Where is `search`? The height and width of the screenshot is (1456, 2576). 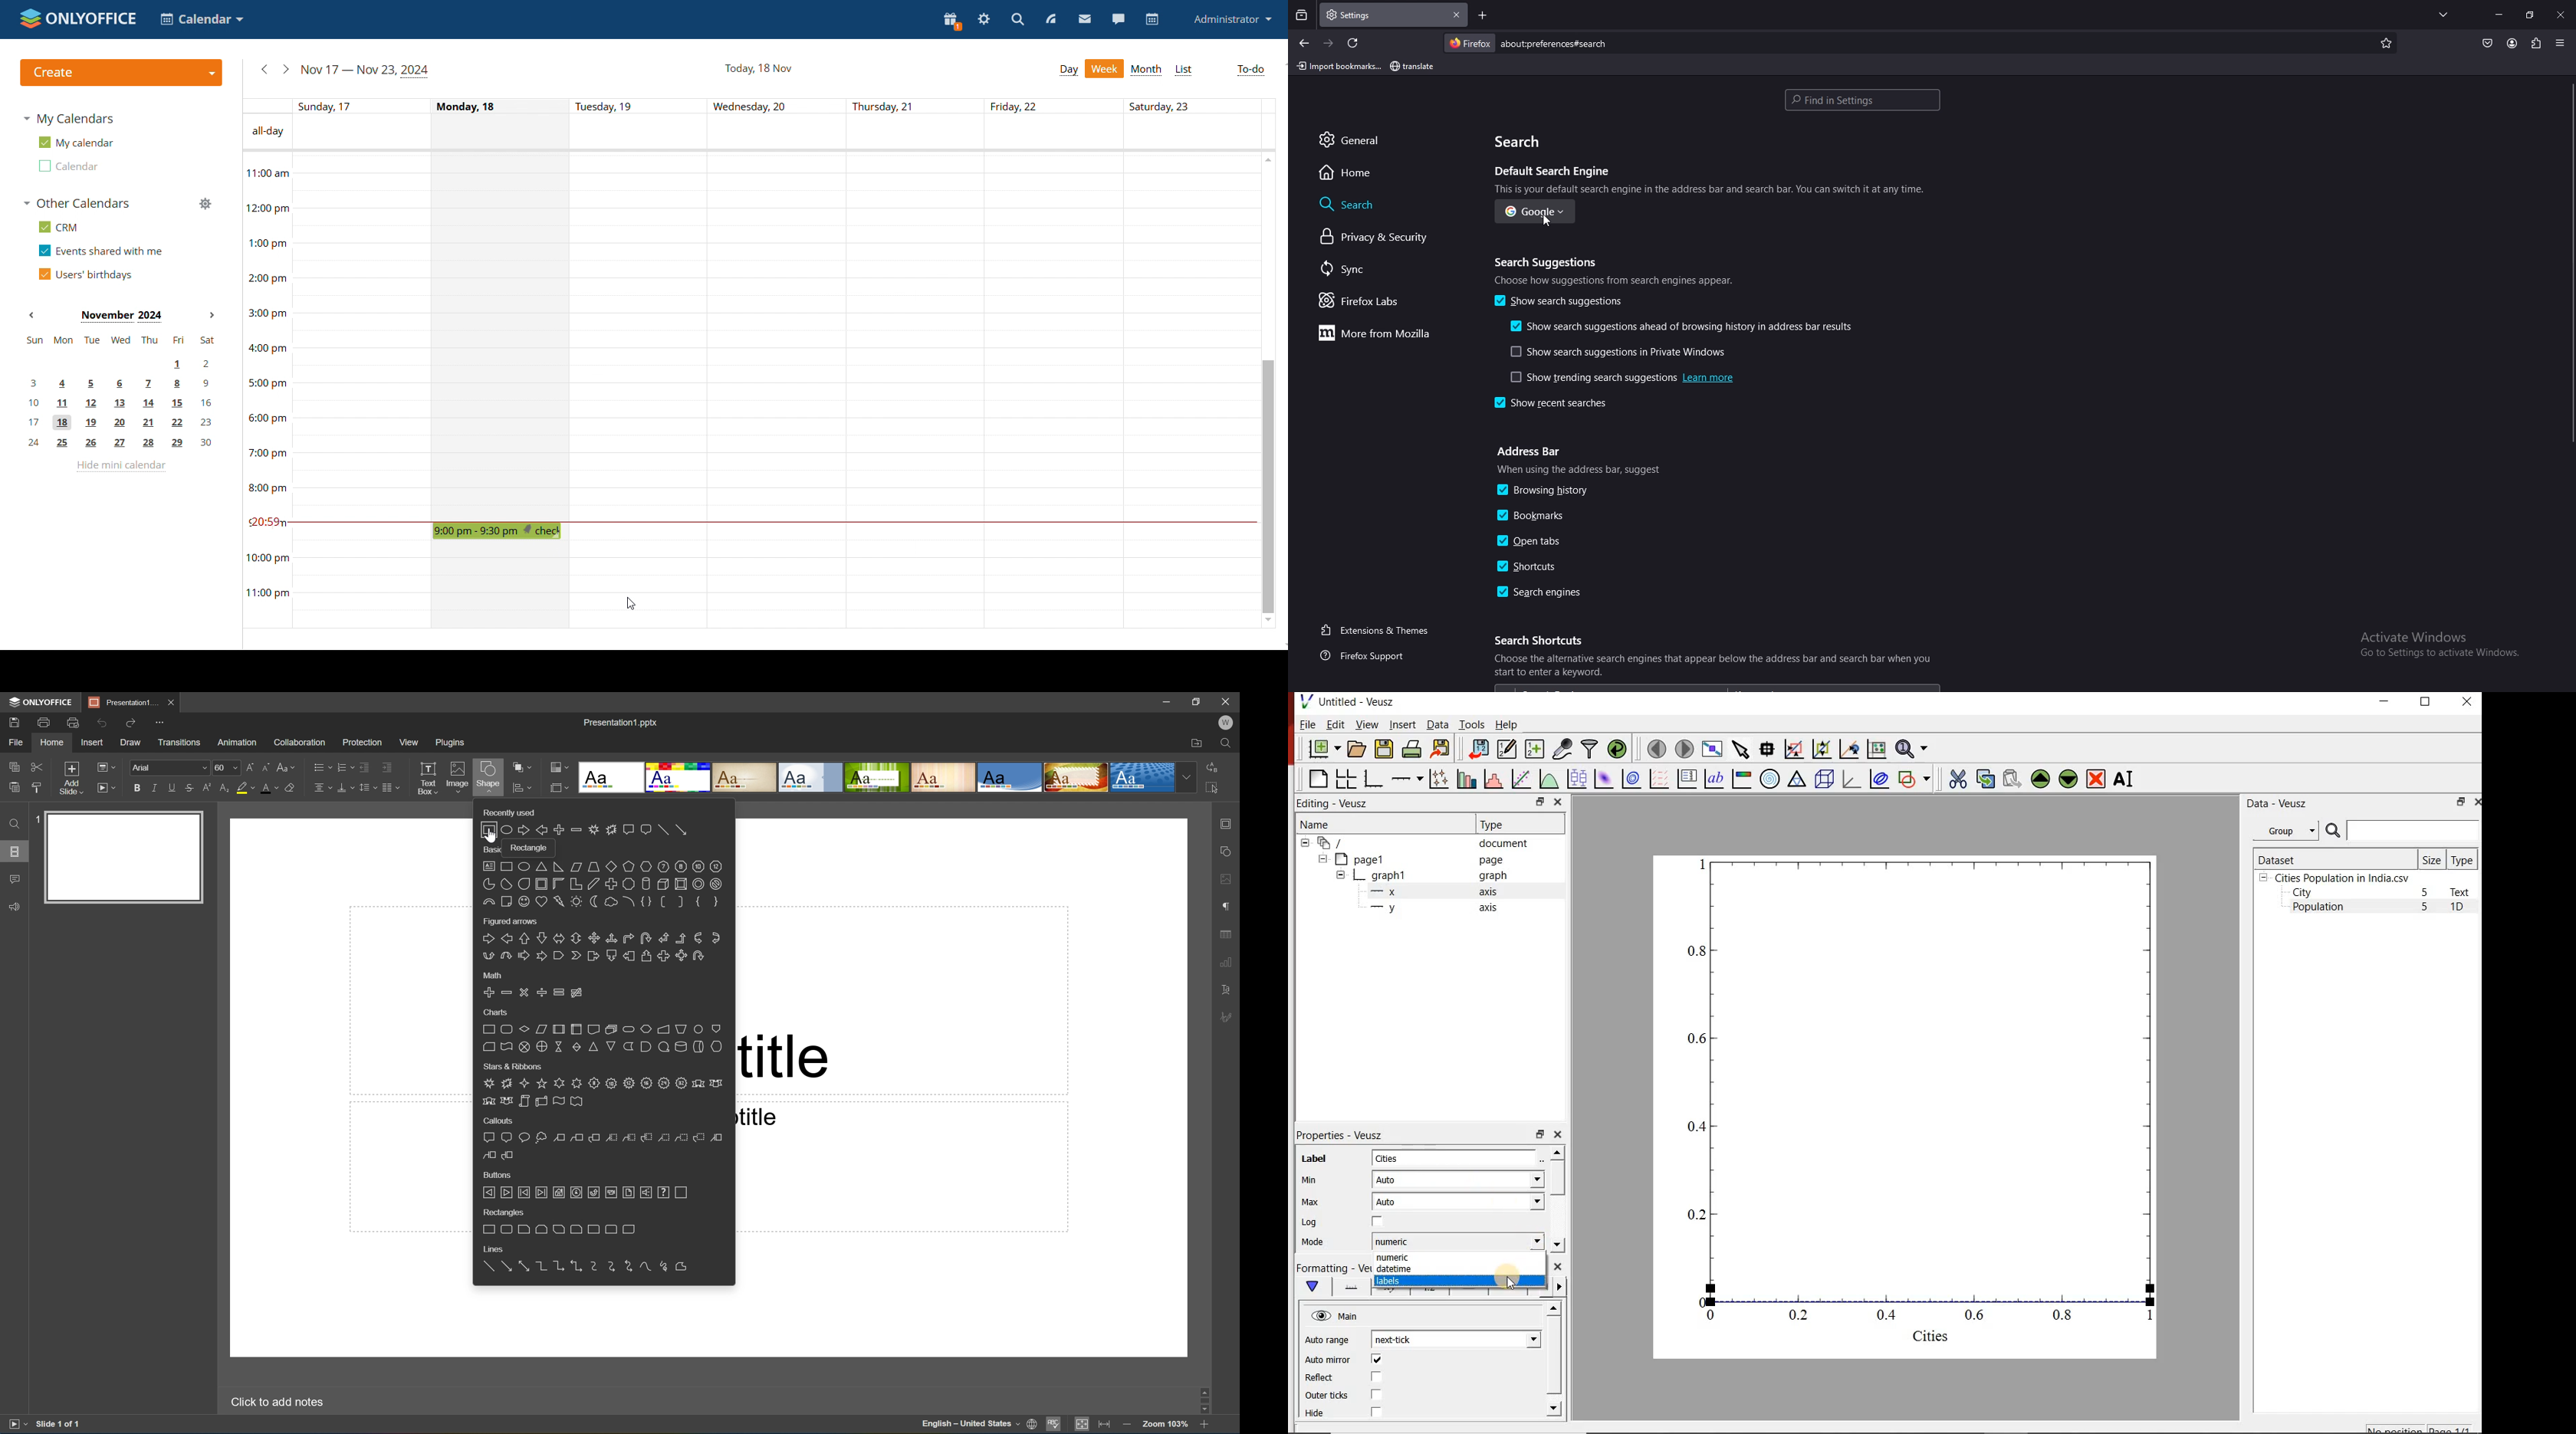
search is located at coordinates (1018, 19).